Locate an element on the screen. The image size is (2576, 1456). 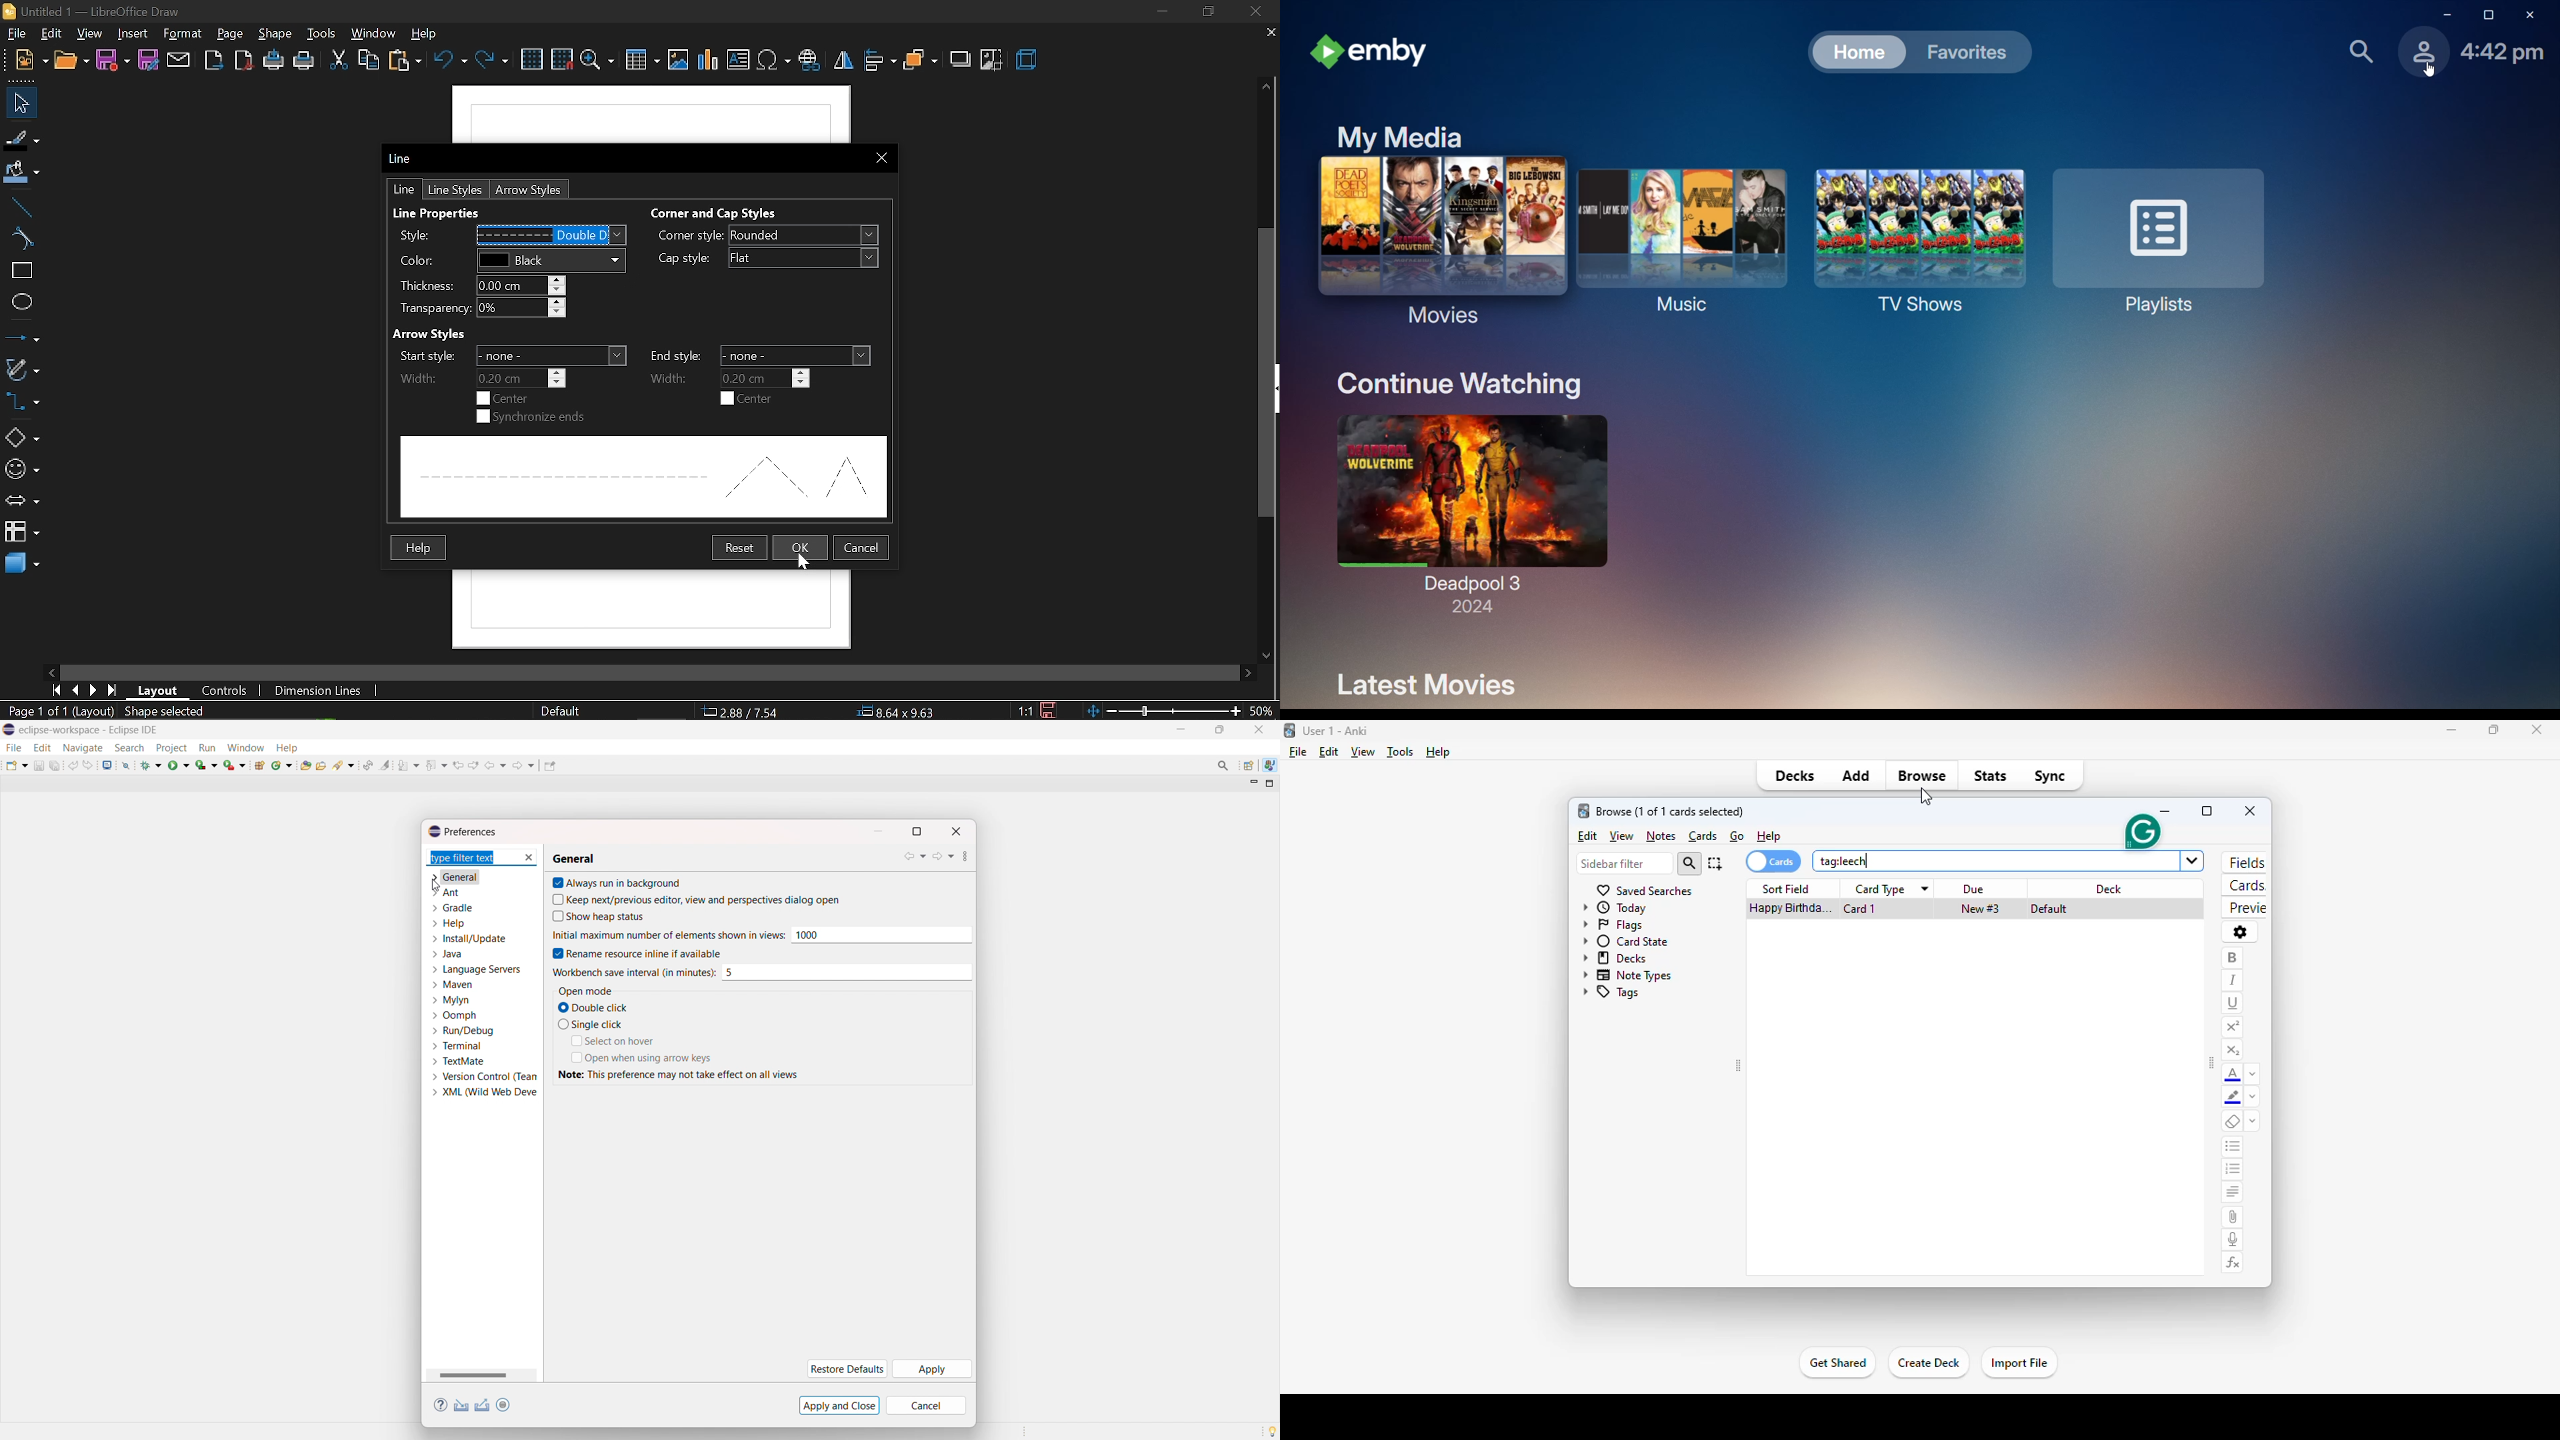
thickness is located at coordinates (479, 285).